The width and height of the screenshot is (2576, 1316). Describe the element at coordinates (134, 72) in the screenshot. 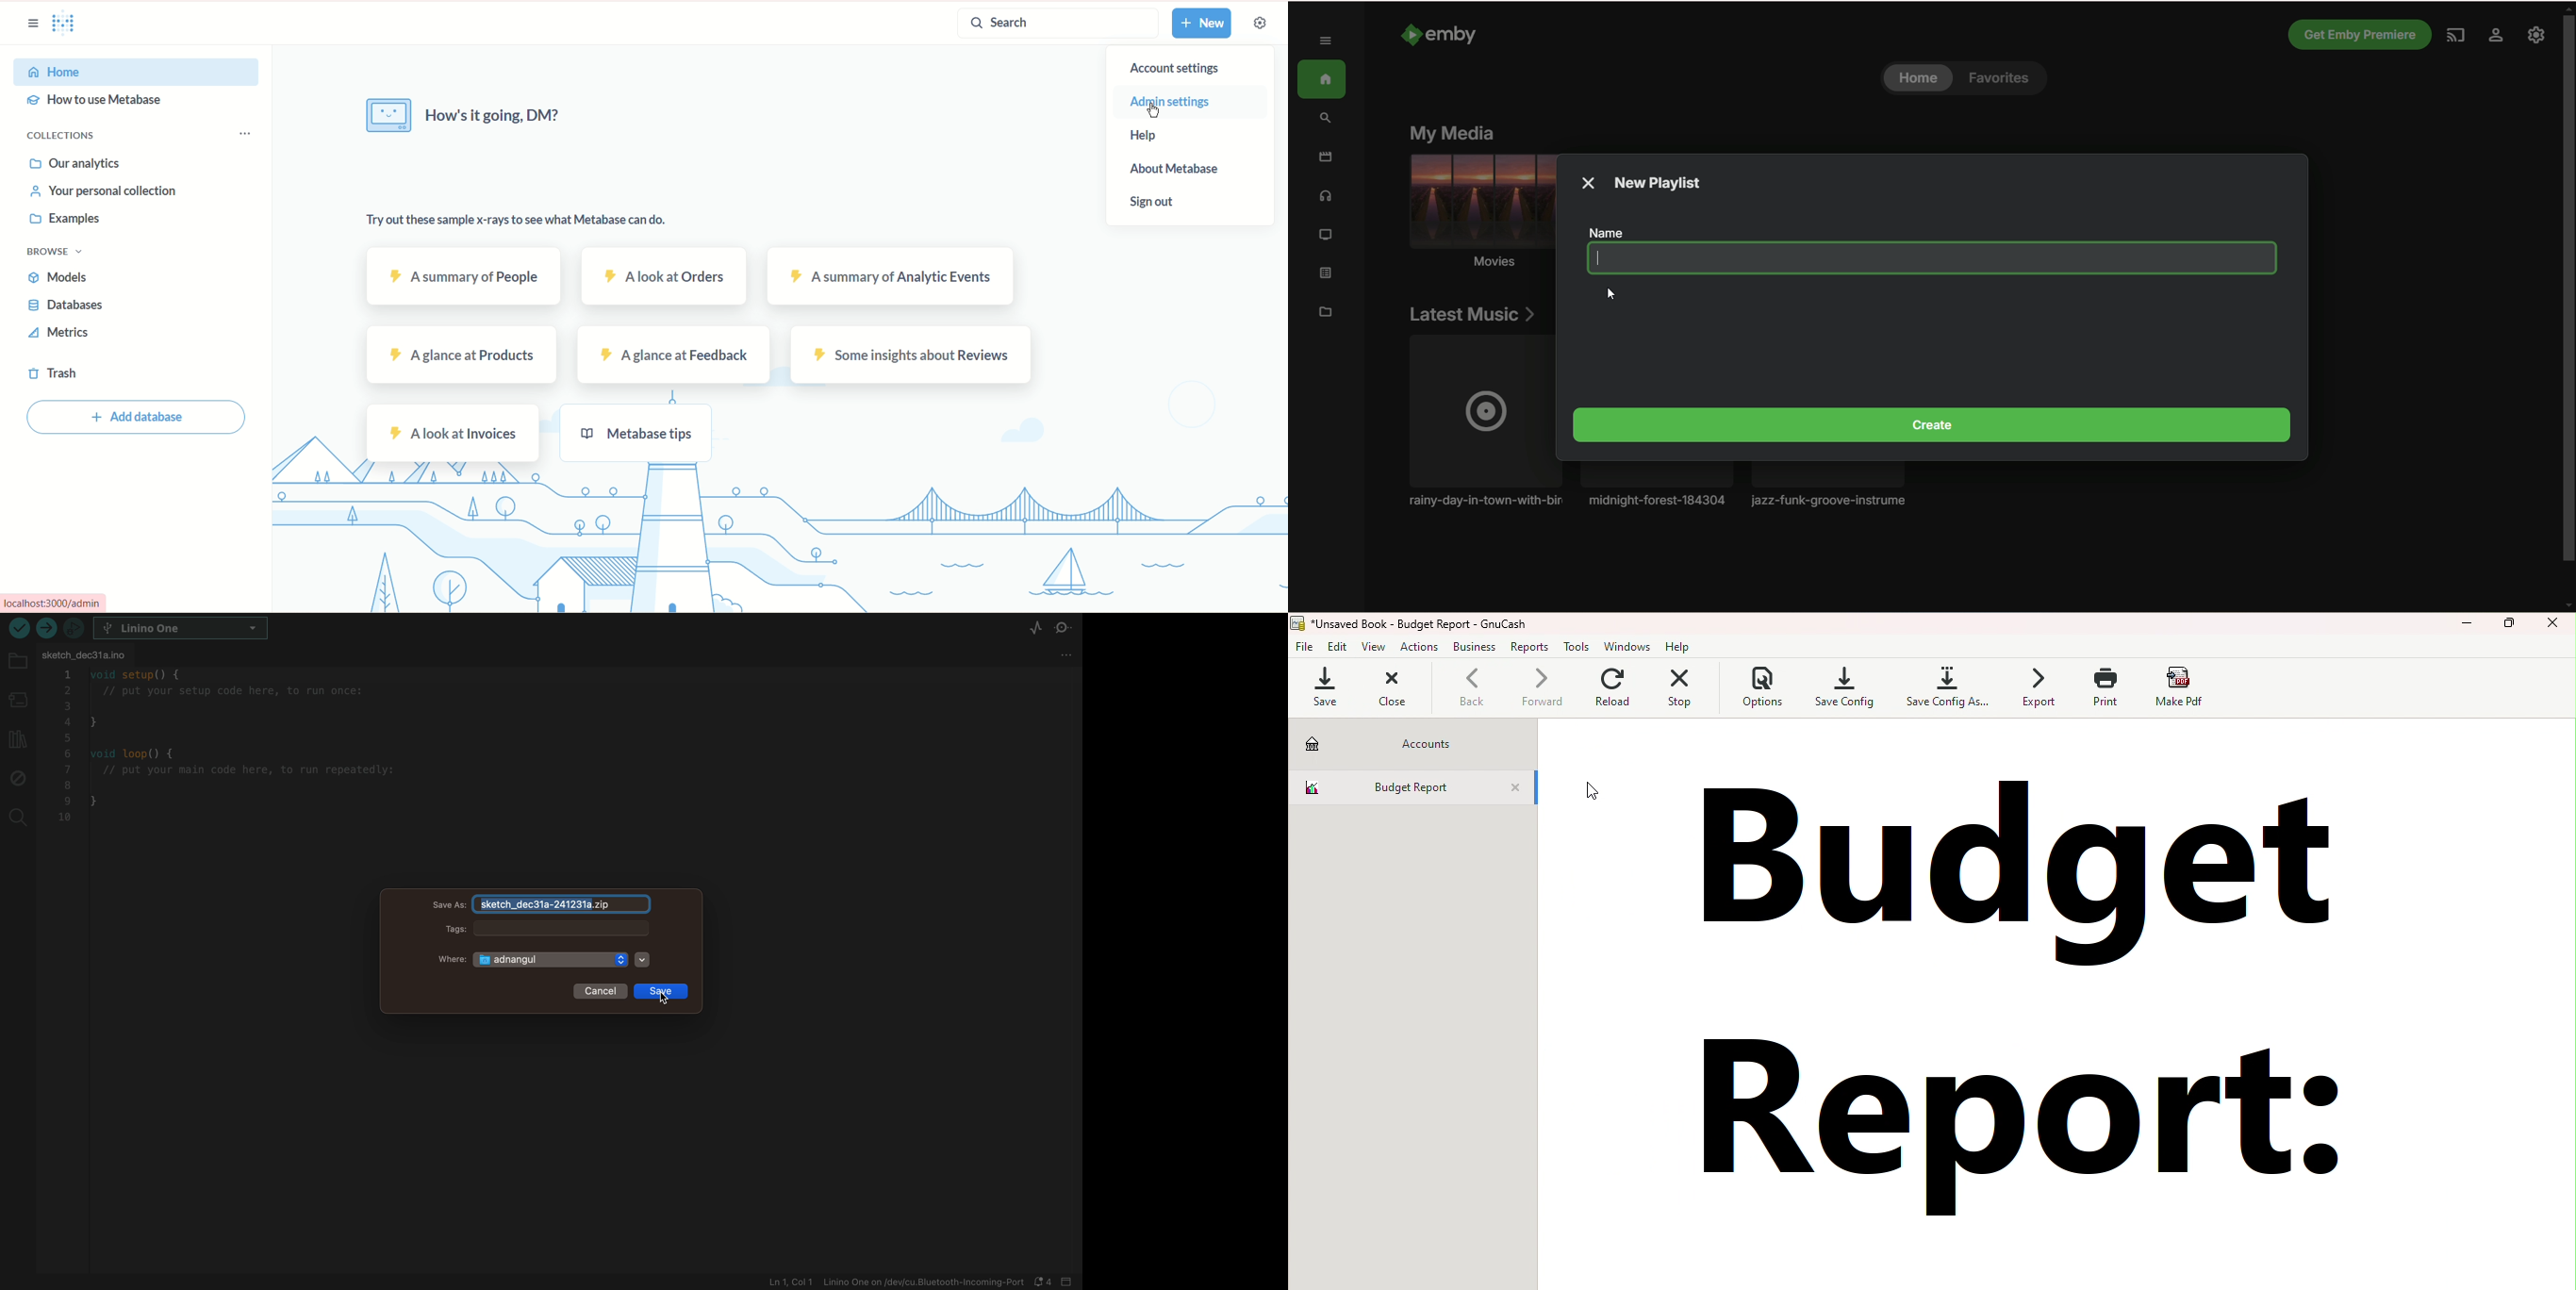

I see `home` at that location.